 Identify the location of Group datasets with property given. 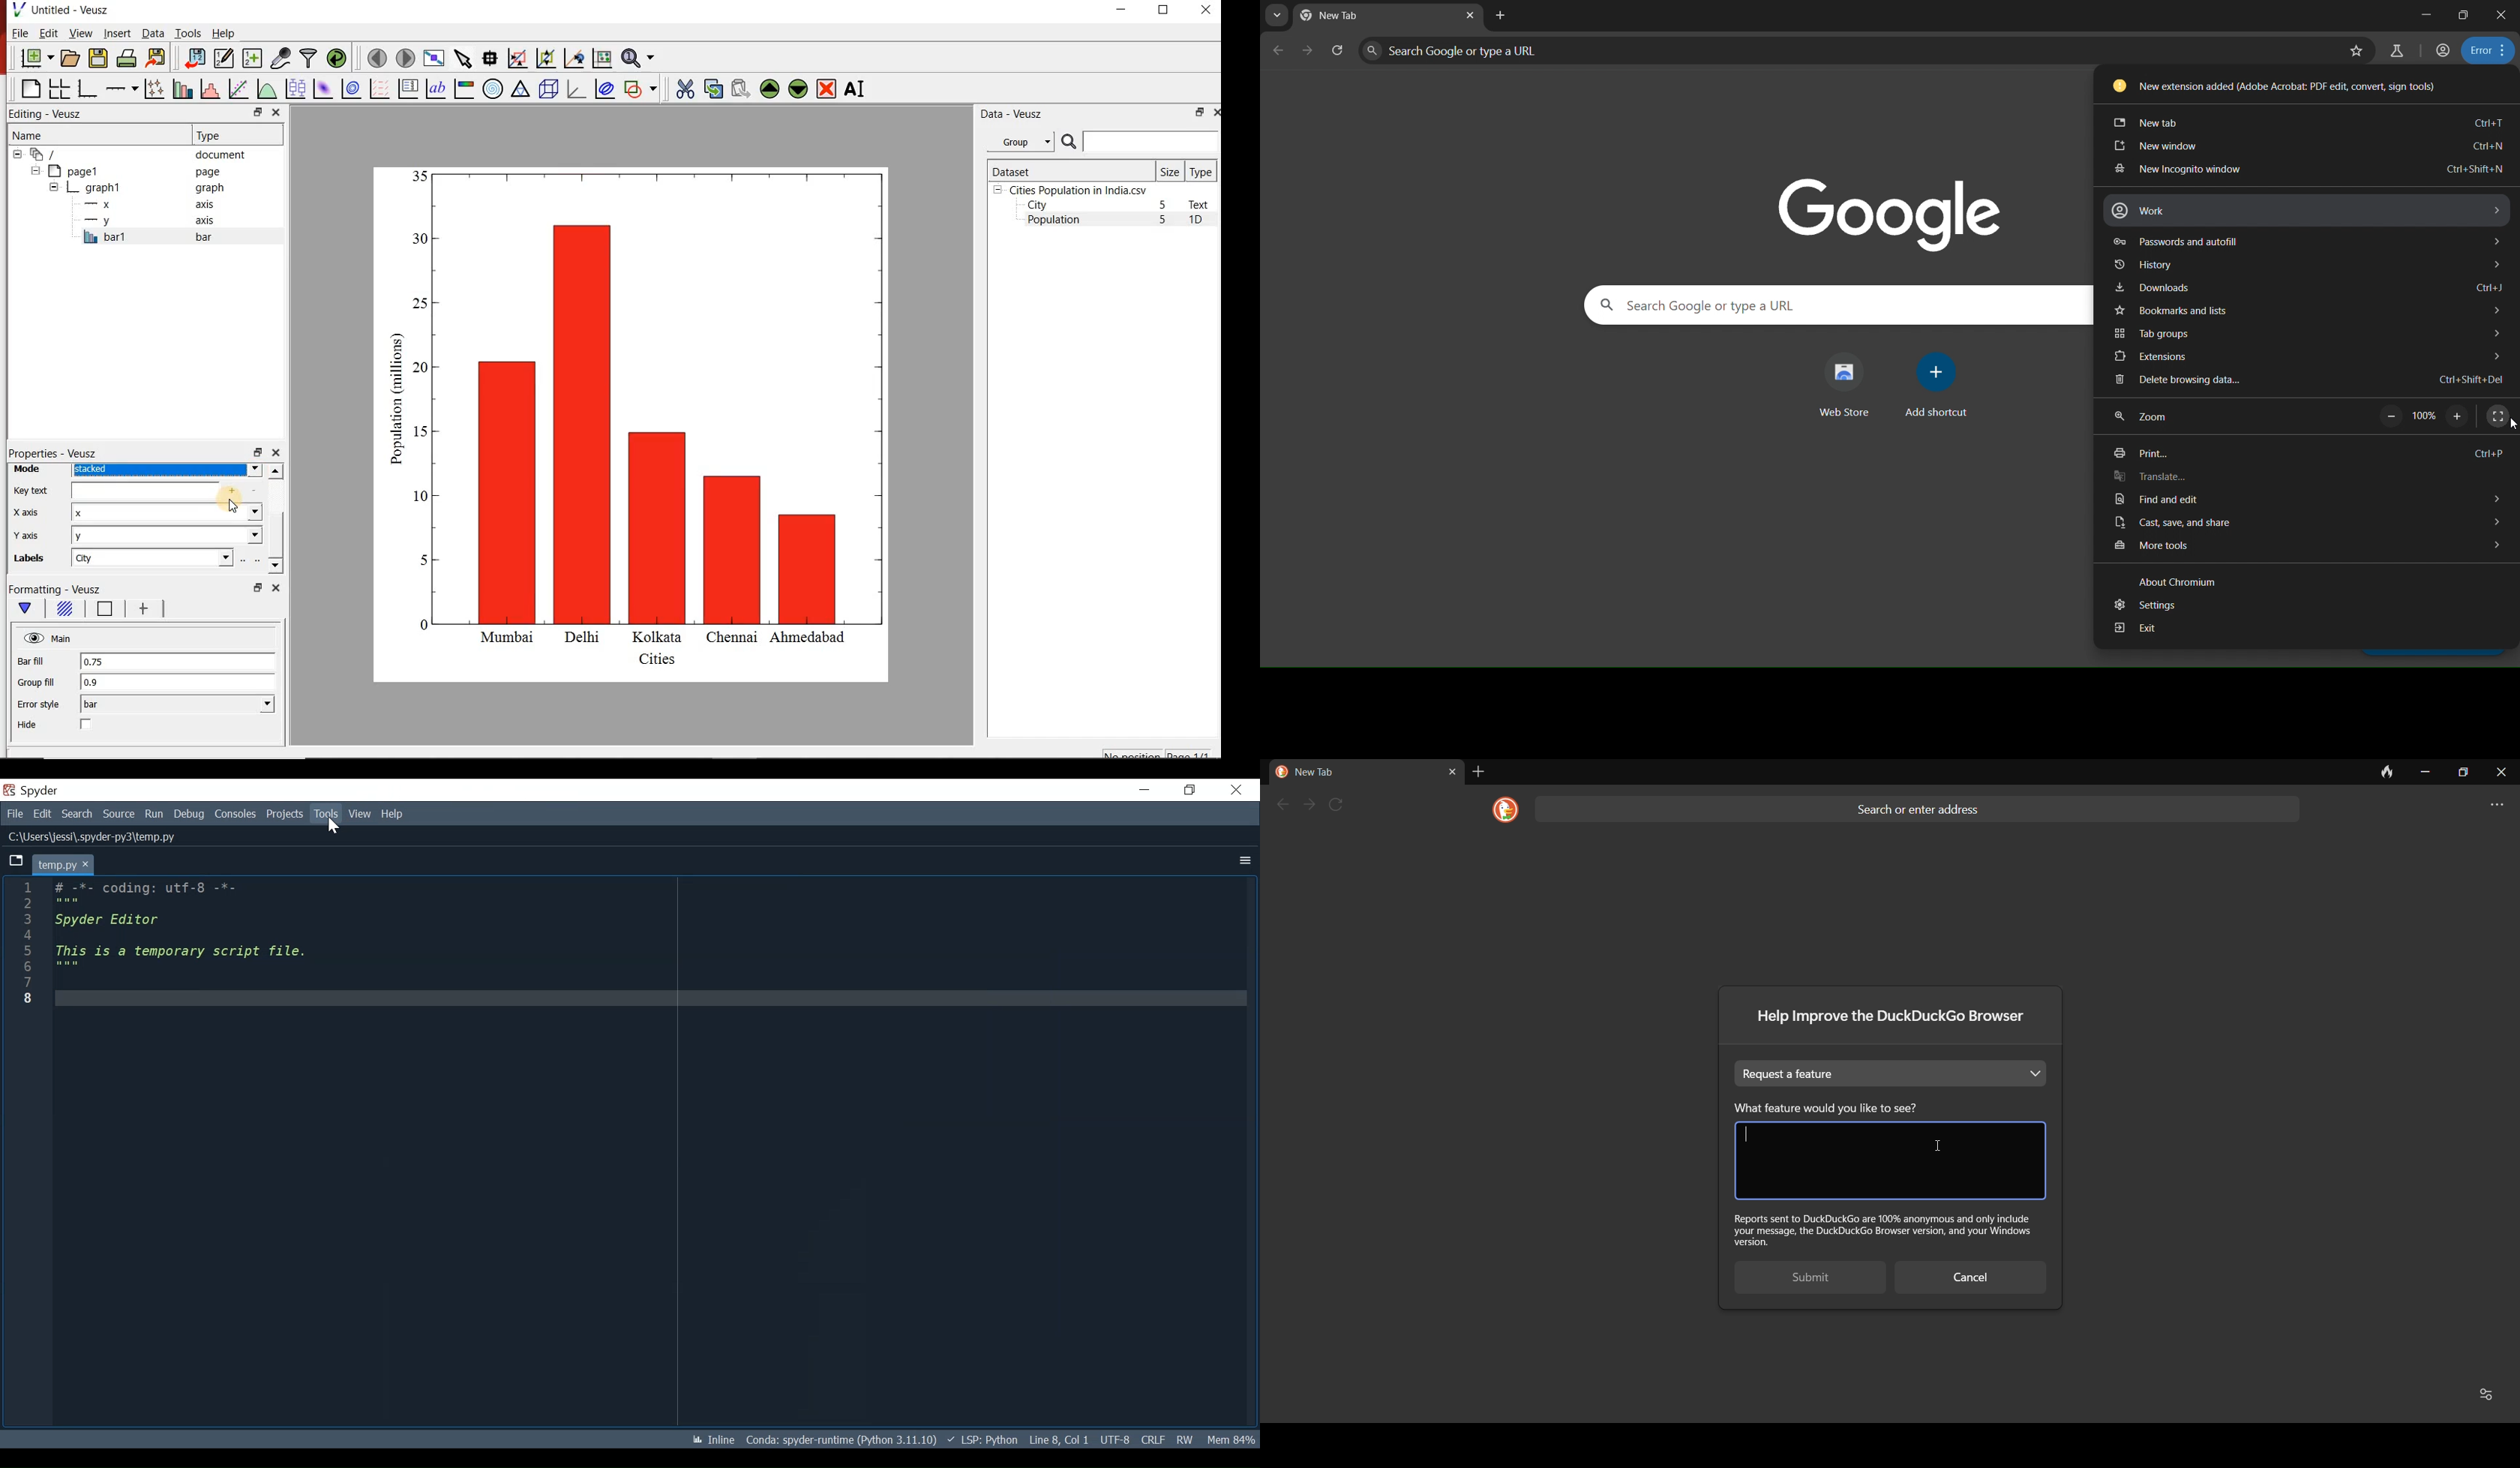
(1020, 141).